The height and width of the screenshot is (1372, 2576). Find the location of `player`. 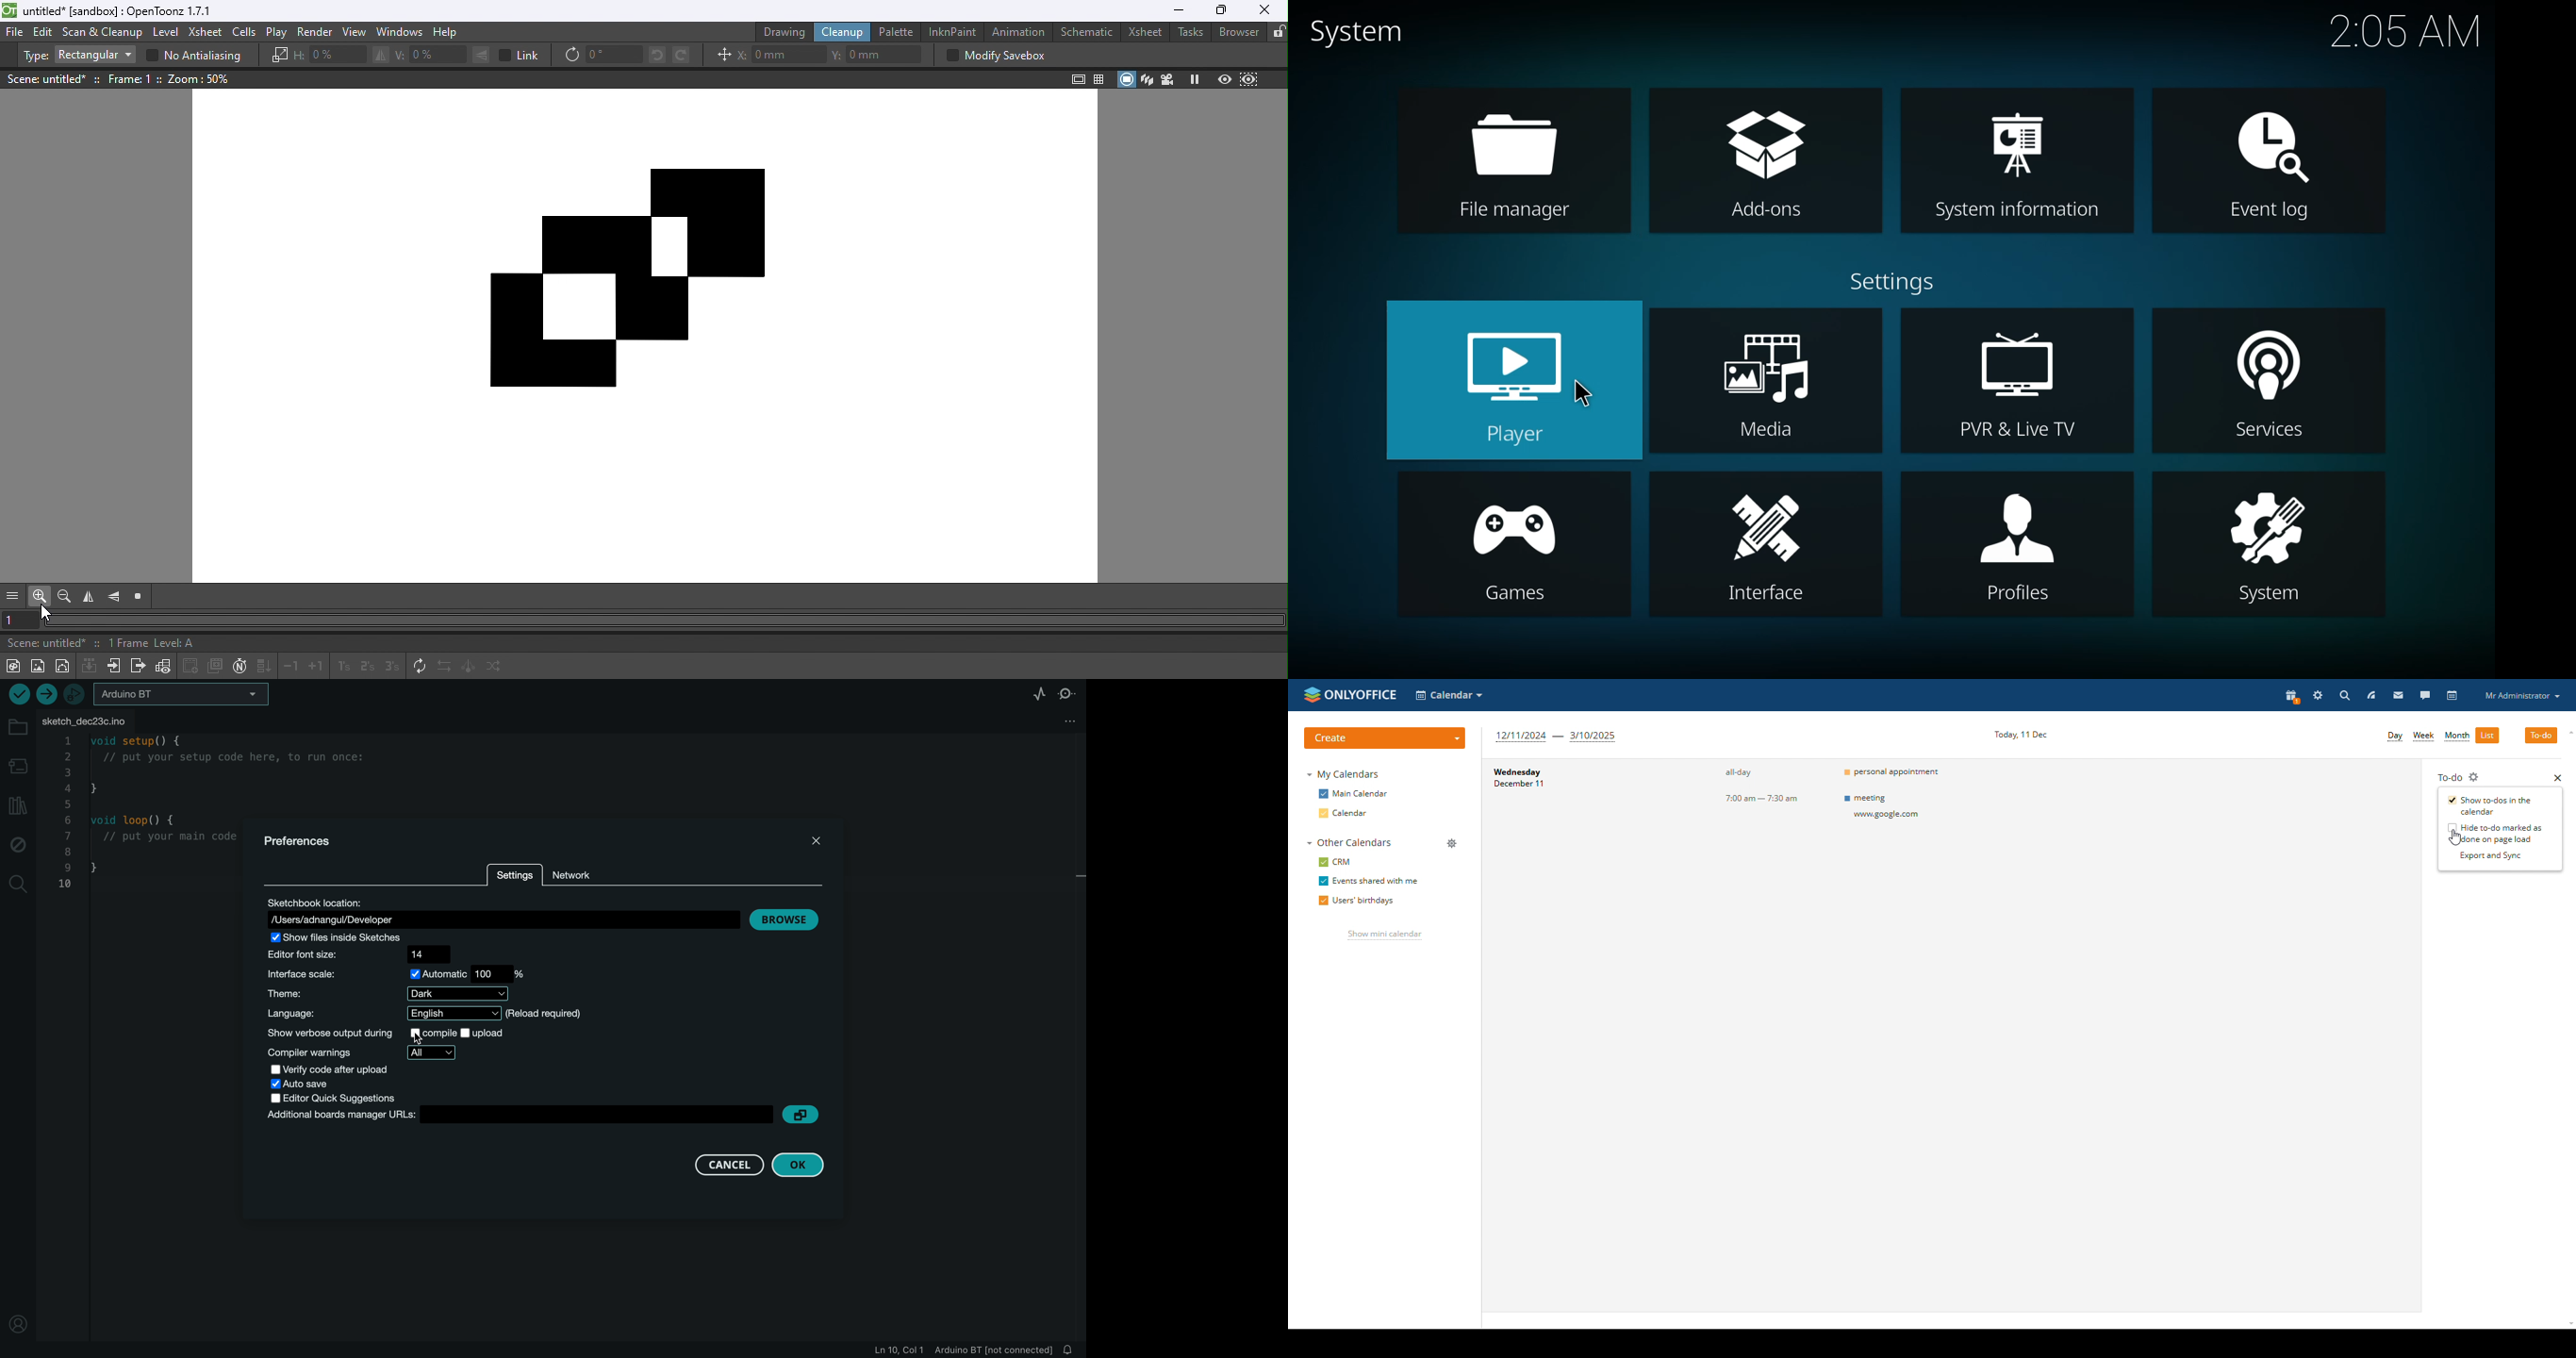

player is located at coordinates (1516, 381).